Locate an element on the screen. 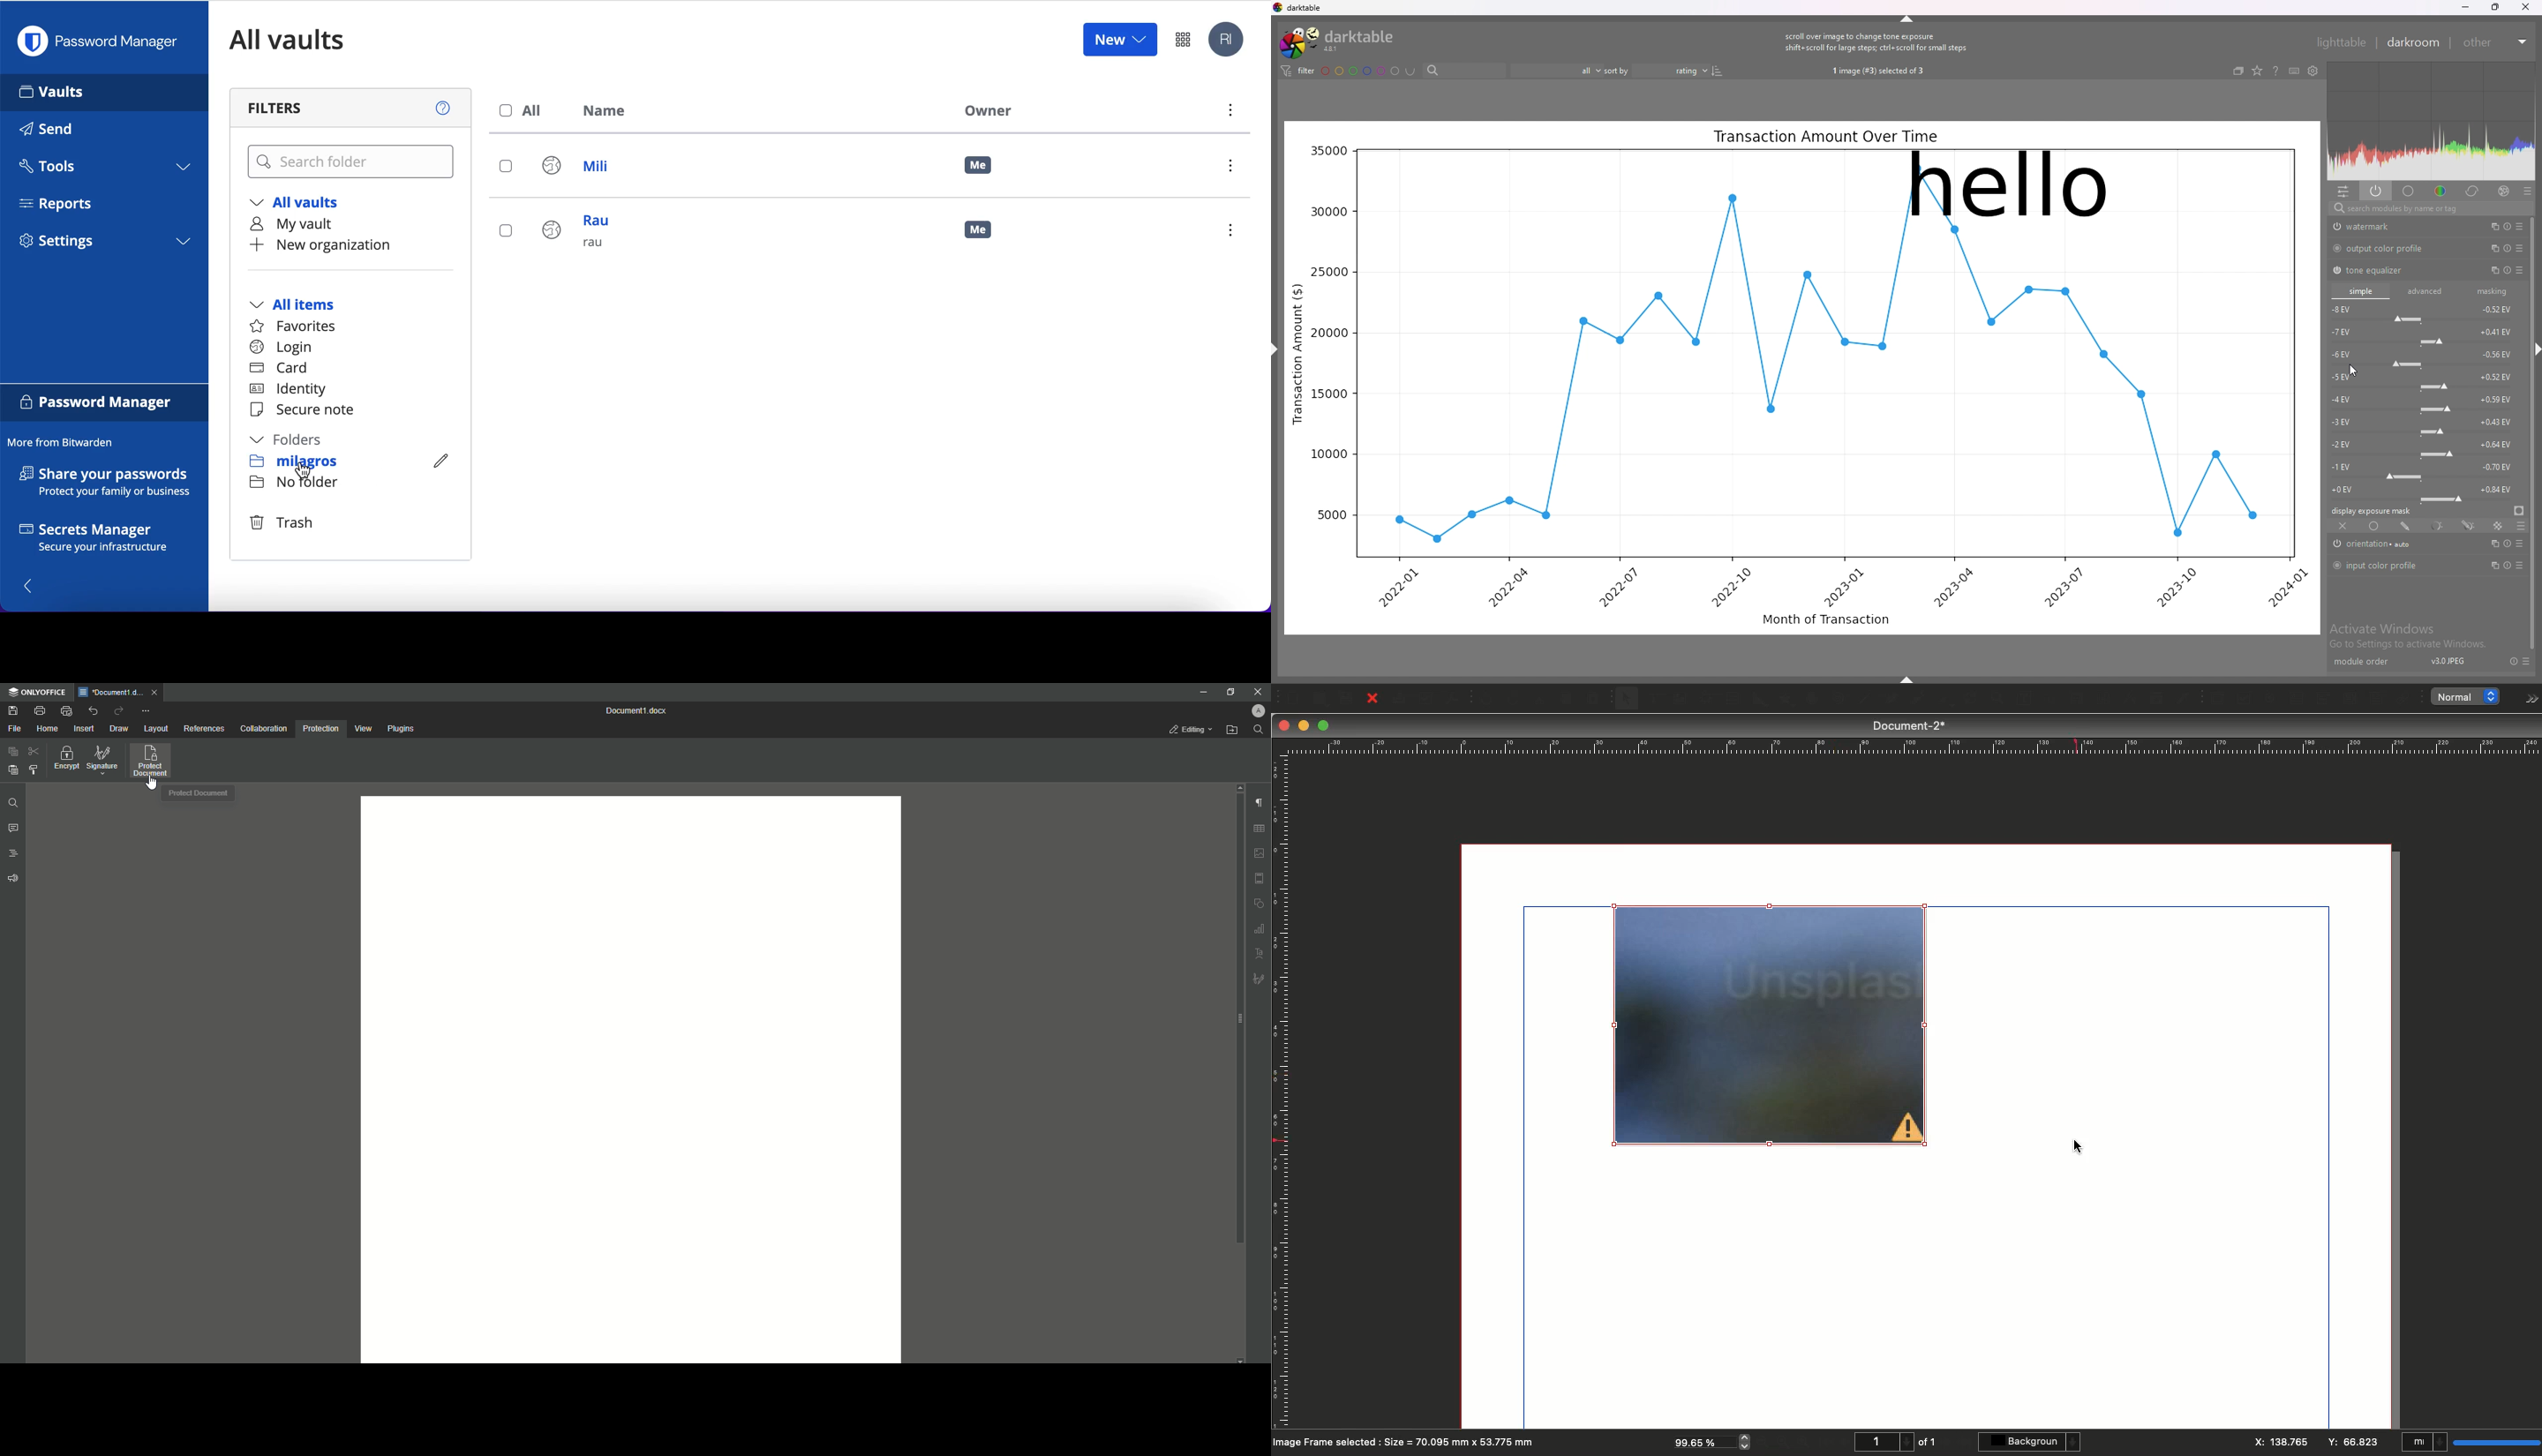 This screenshot has height=1456, width=2548. darktable logo is located at coordinates (1342, 42).